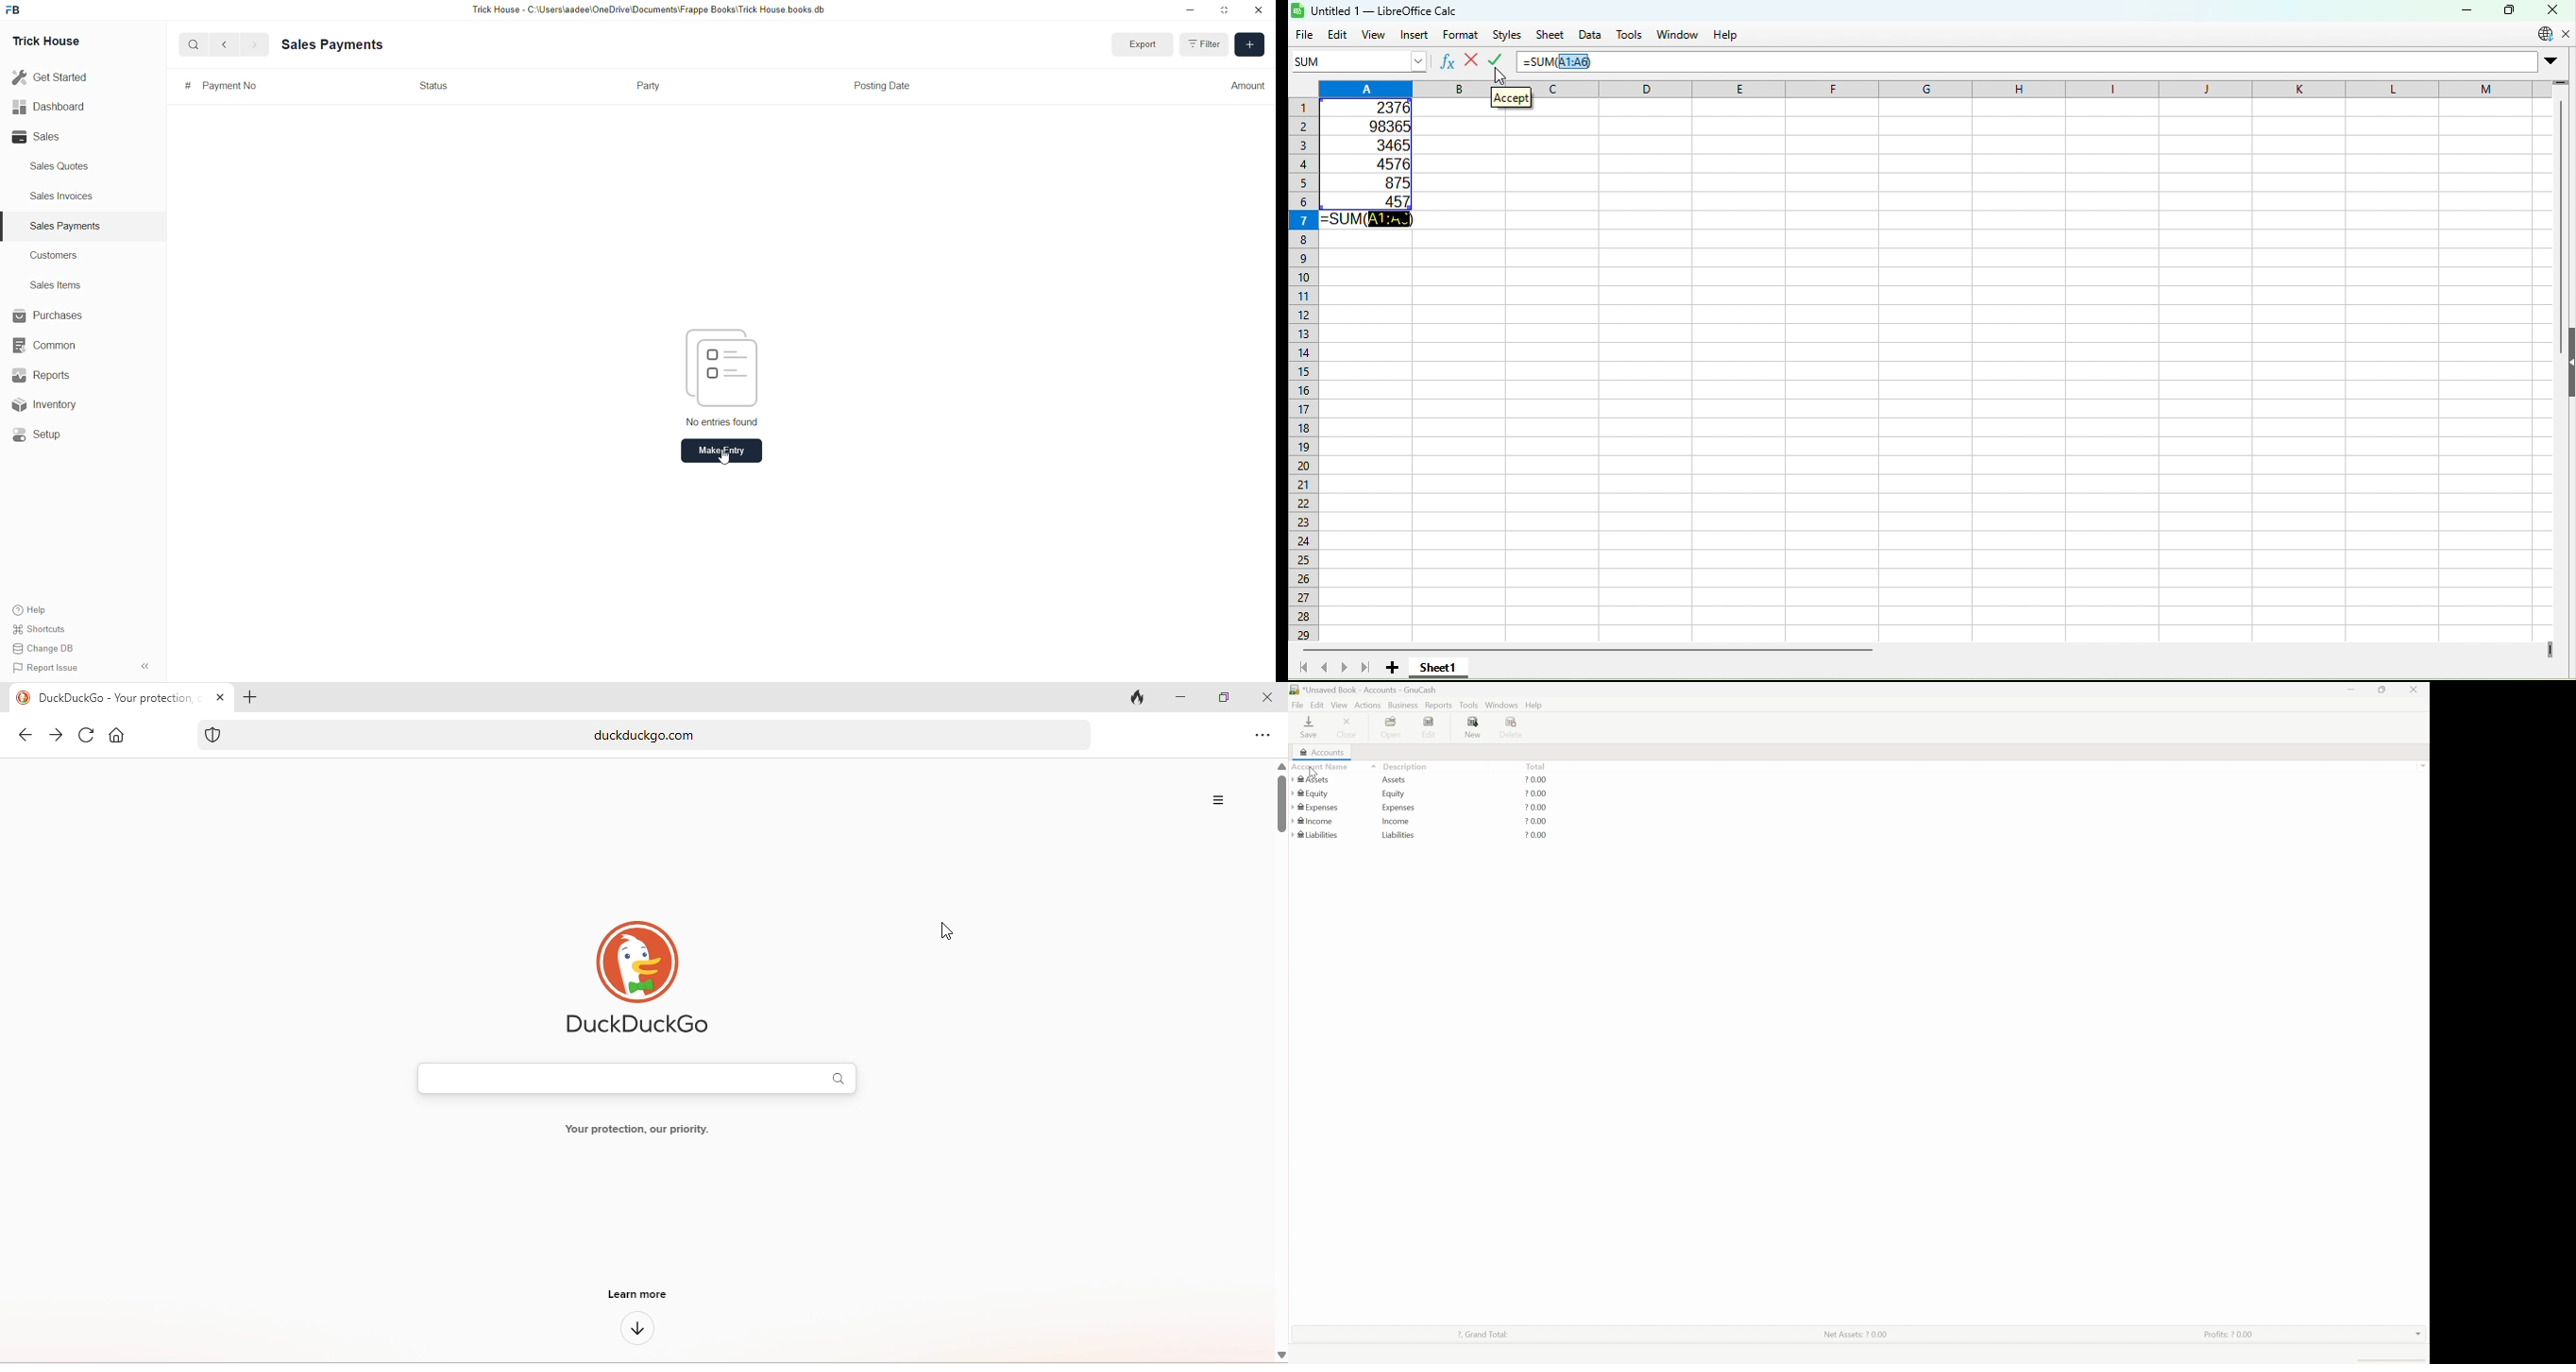  I want to click on Scroll to previous sheet, so click(1323, 670).